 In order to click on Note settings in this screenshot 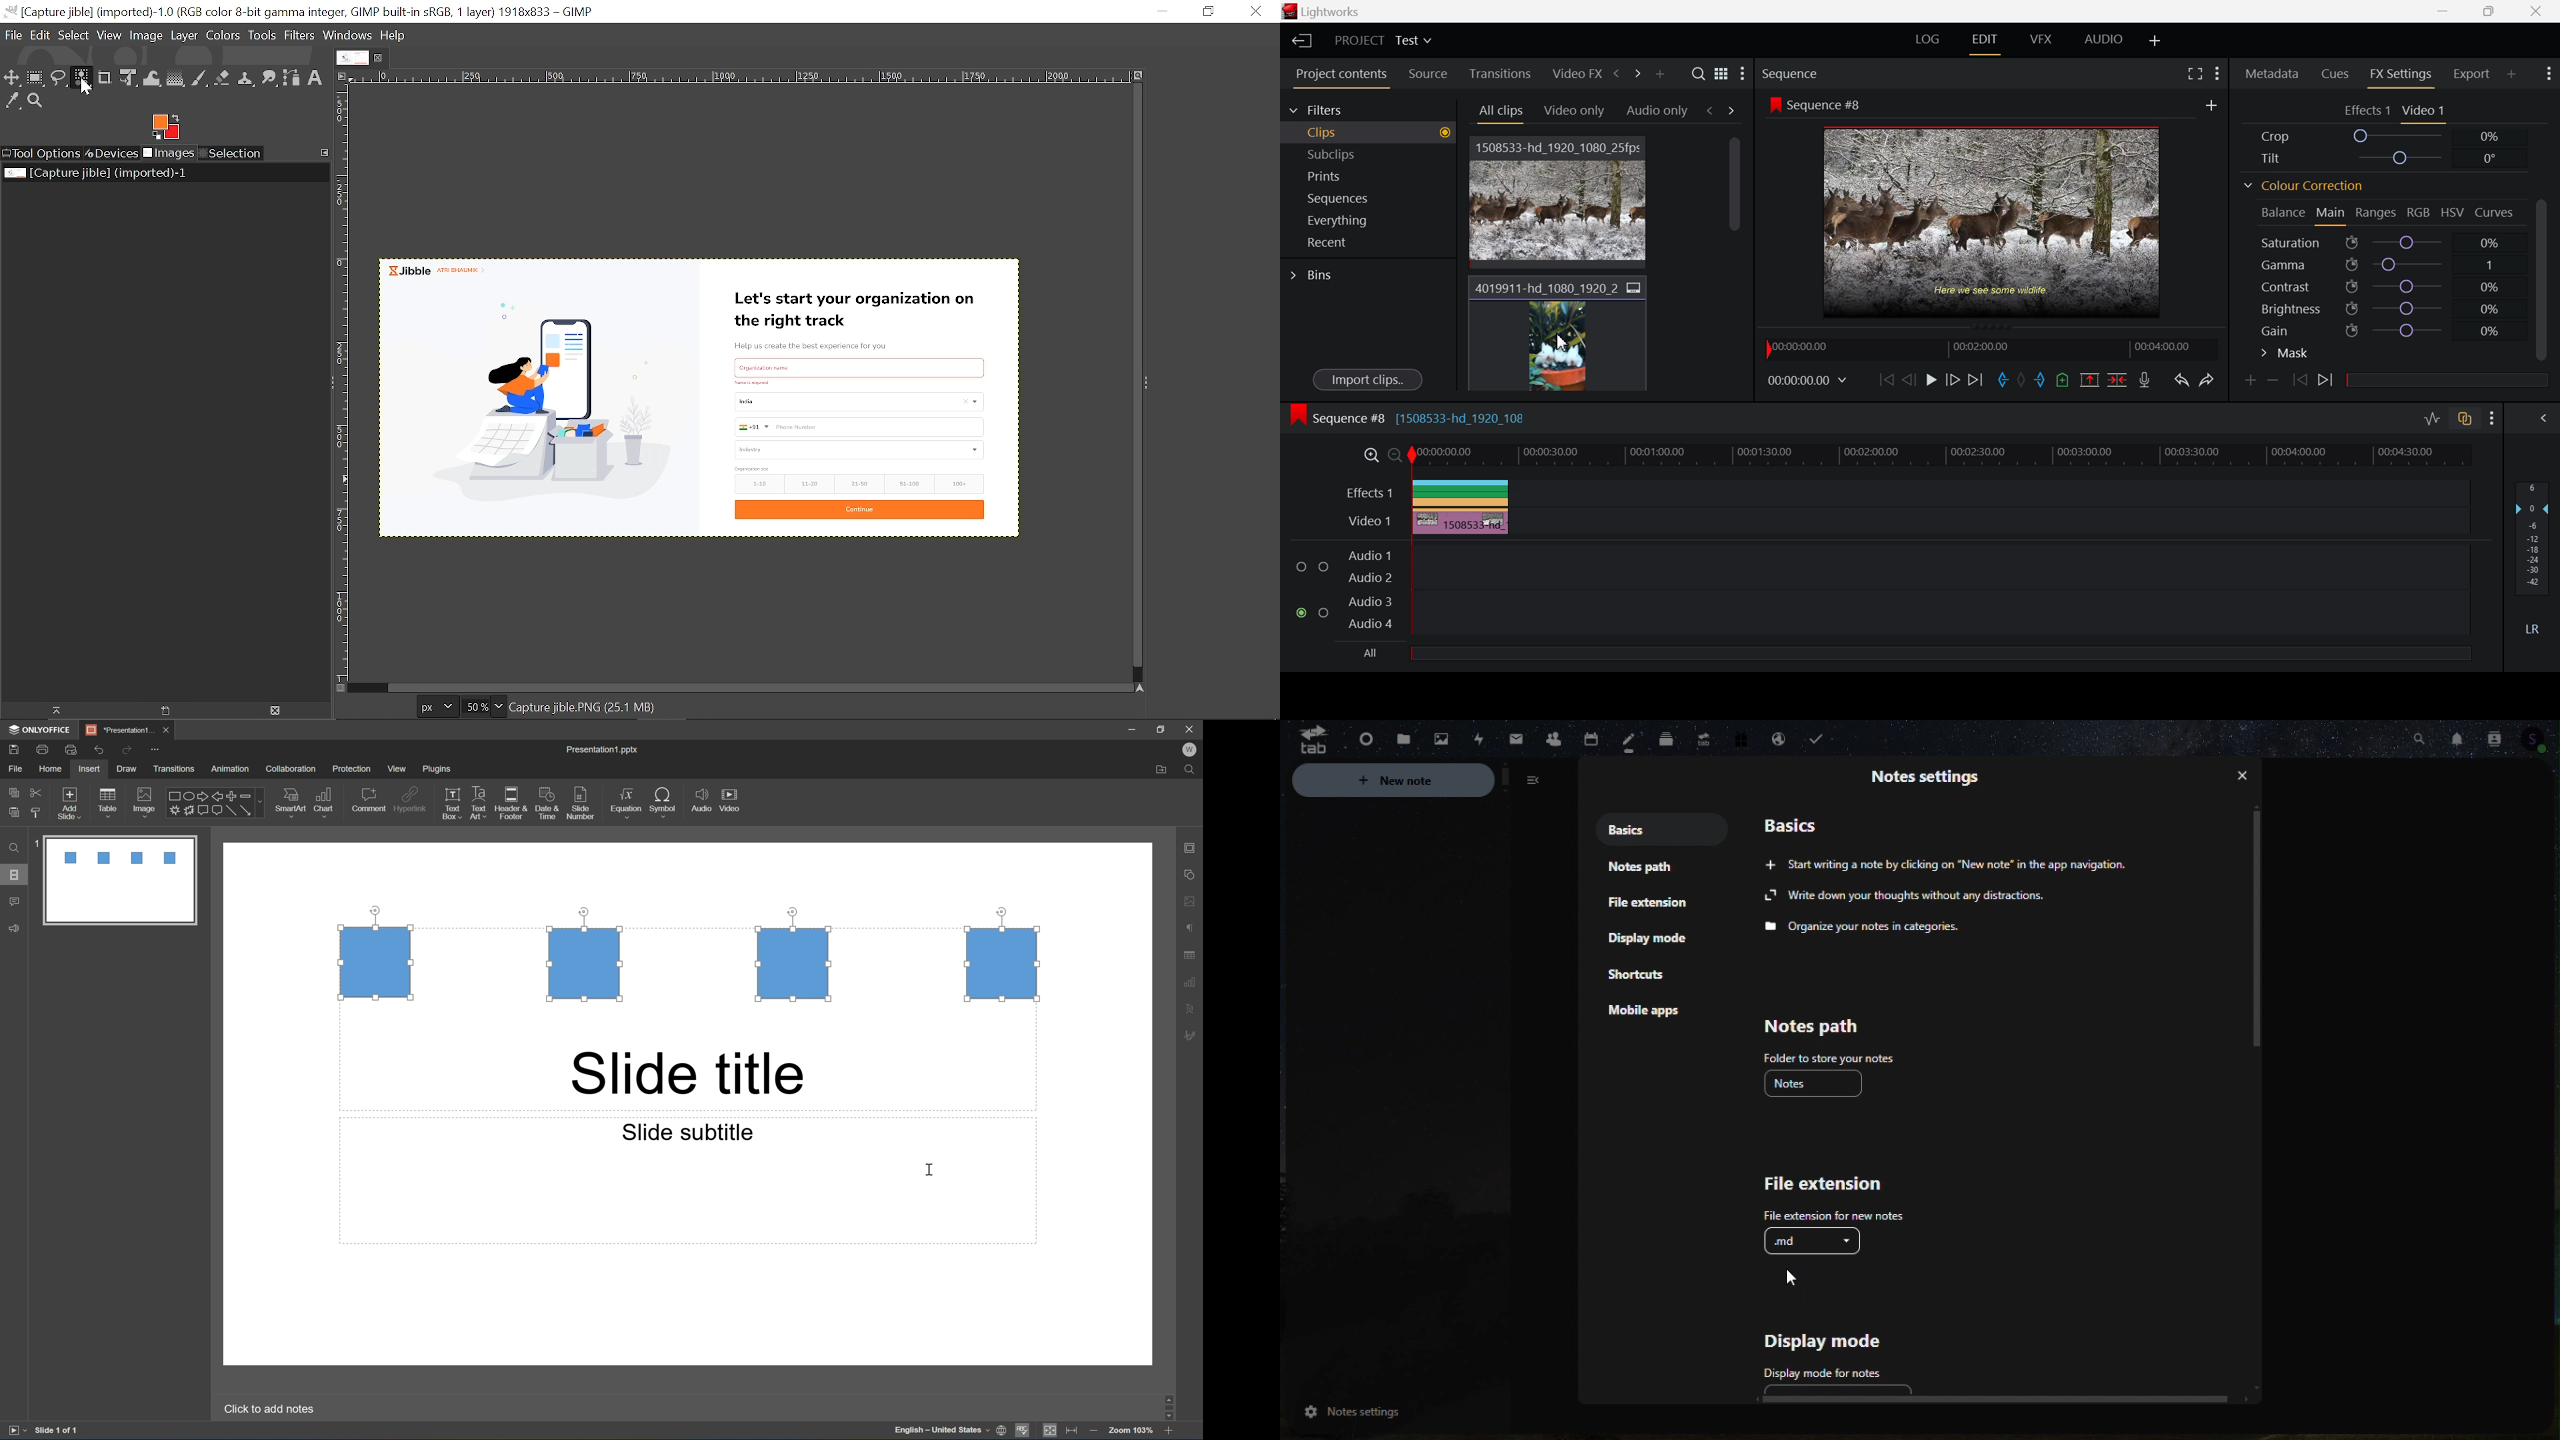, I will do `click(1934, 775)`.